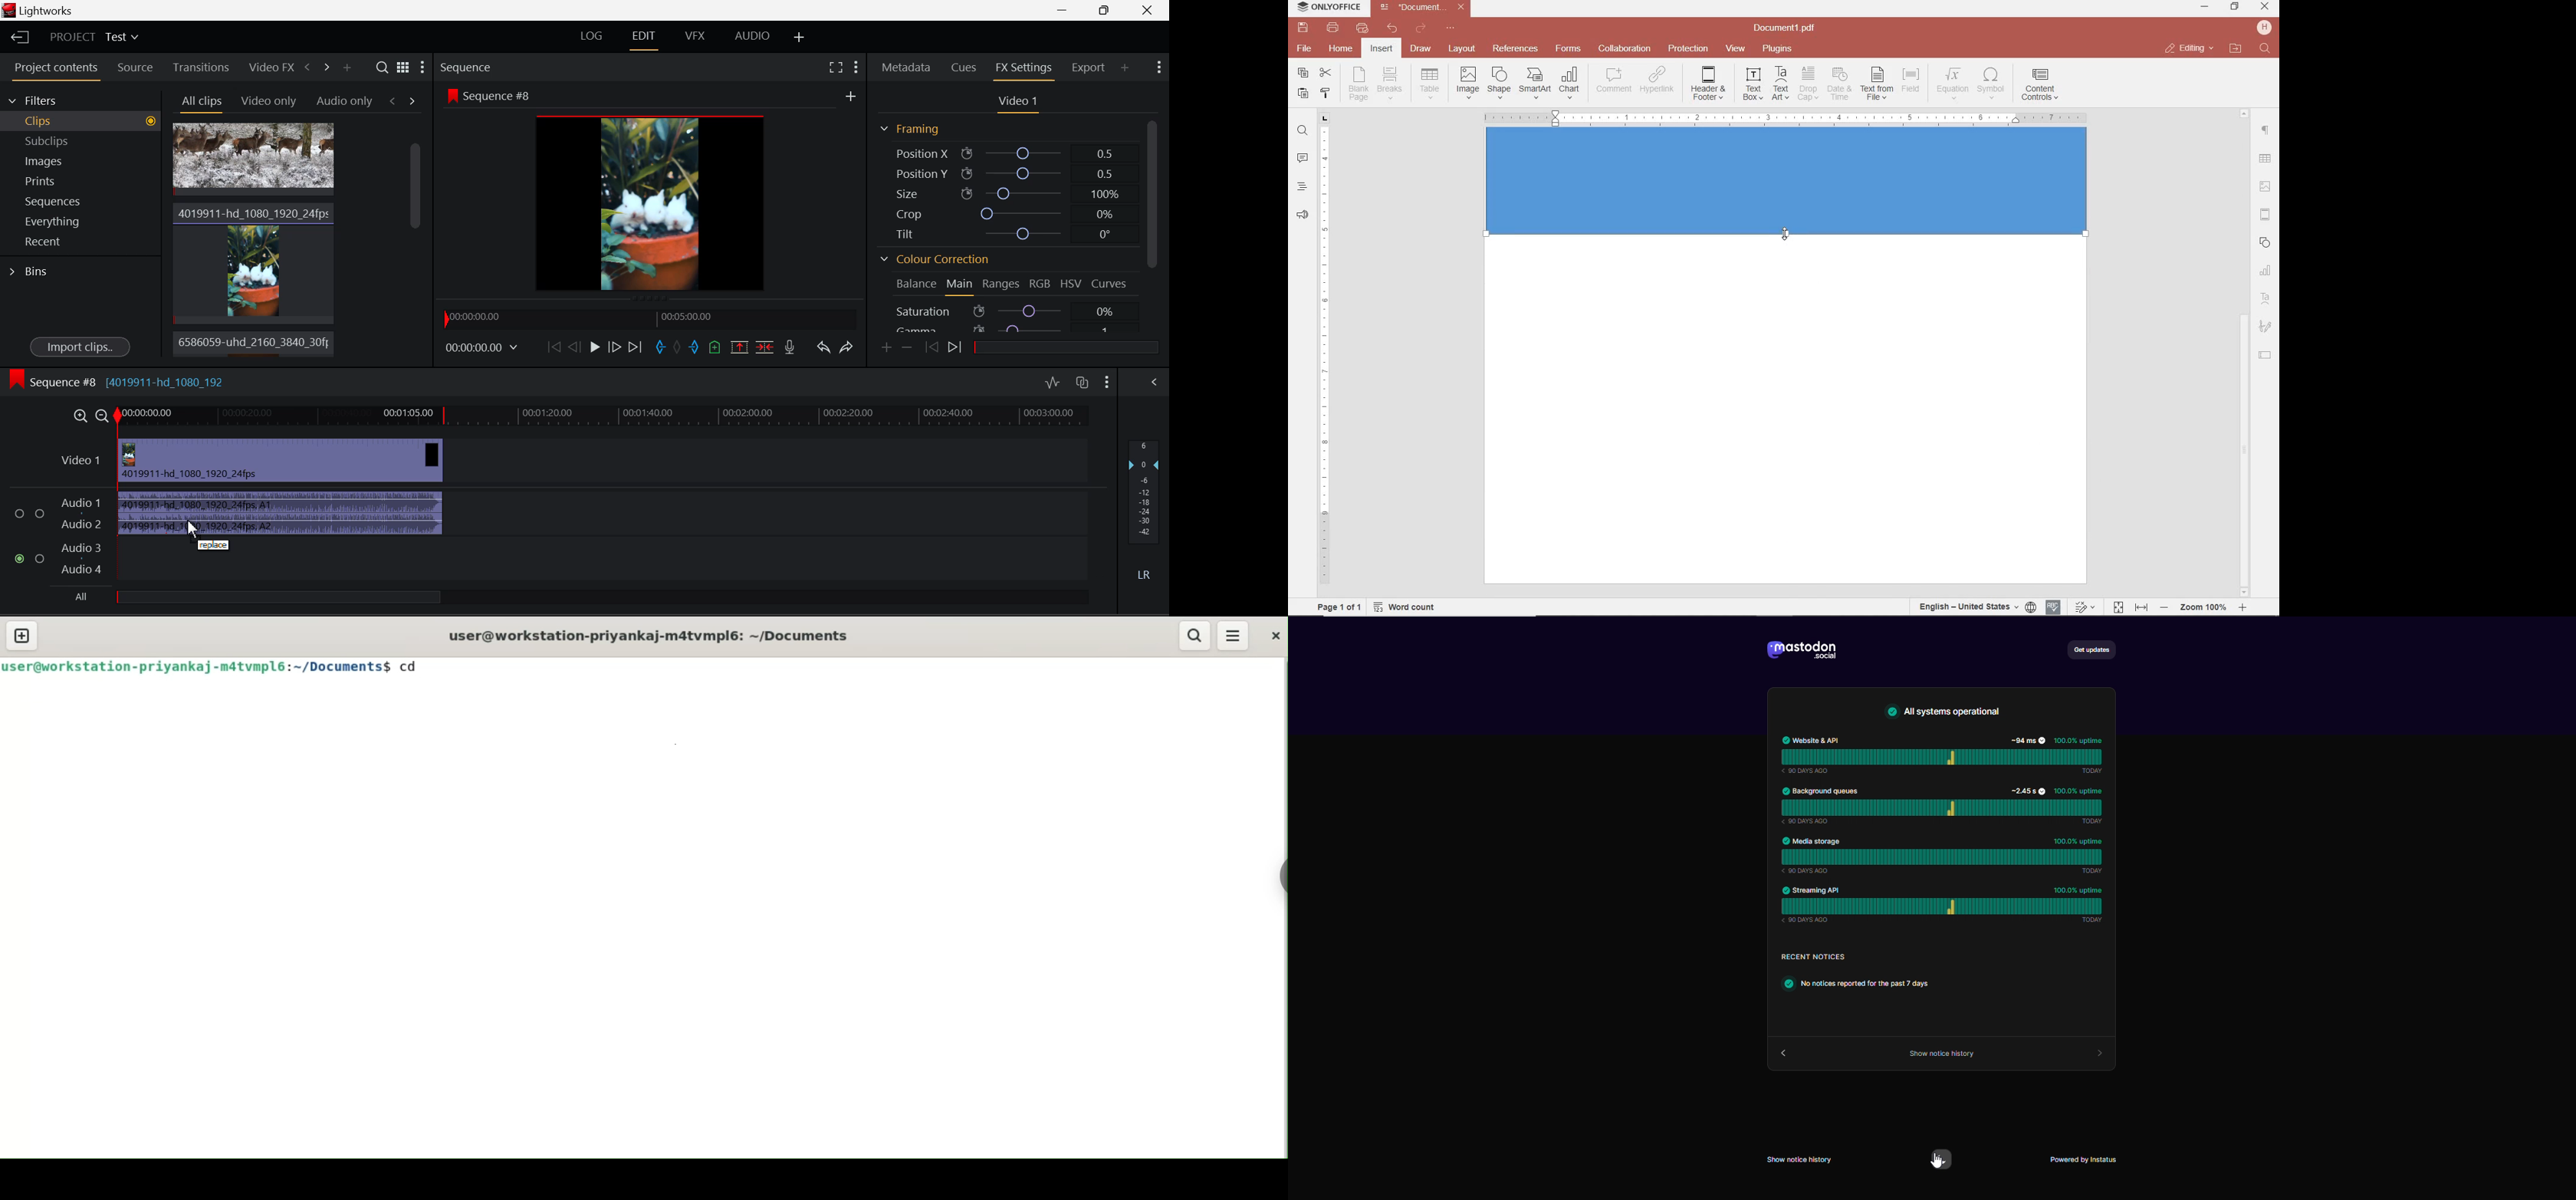 This screenshot has width=2576, height=1204. I want to click on Remove all marks, so click(679, 347).